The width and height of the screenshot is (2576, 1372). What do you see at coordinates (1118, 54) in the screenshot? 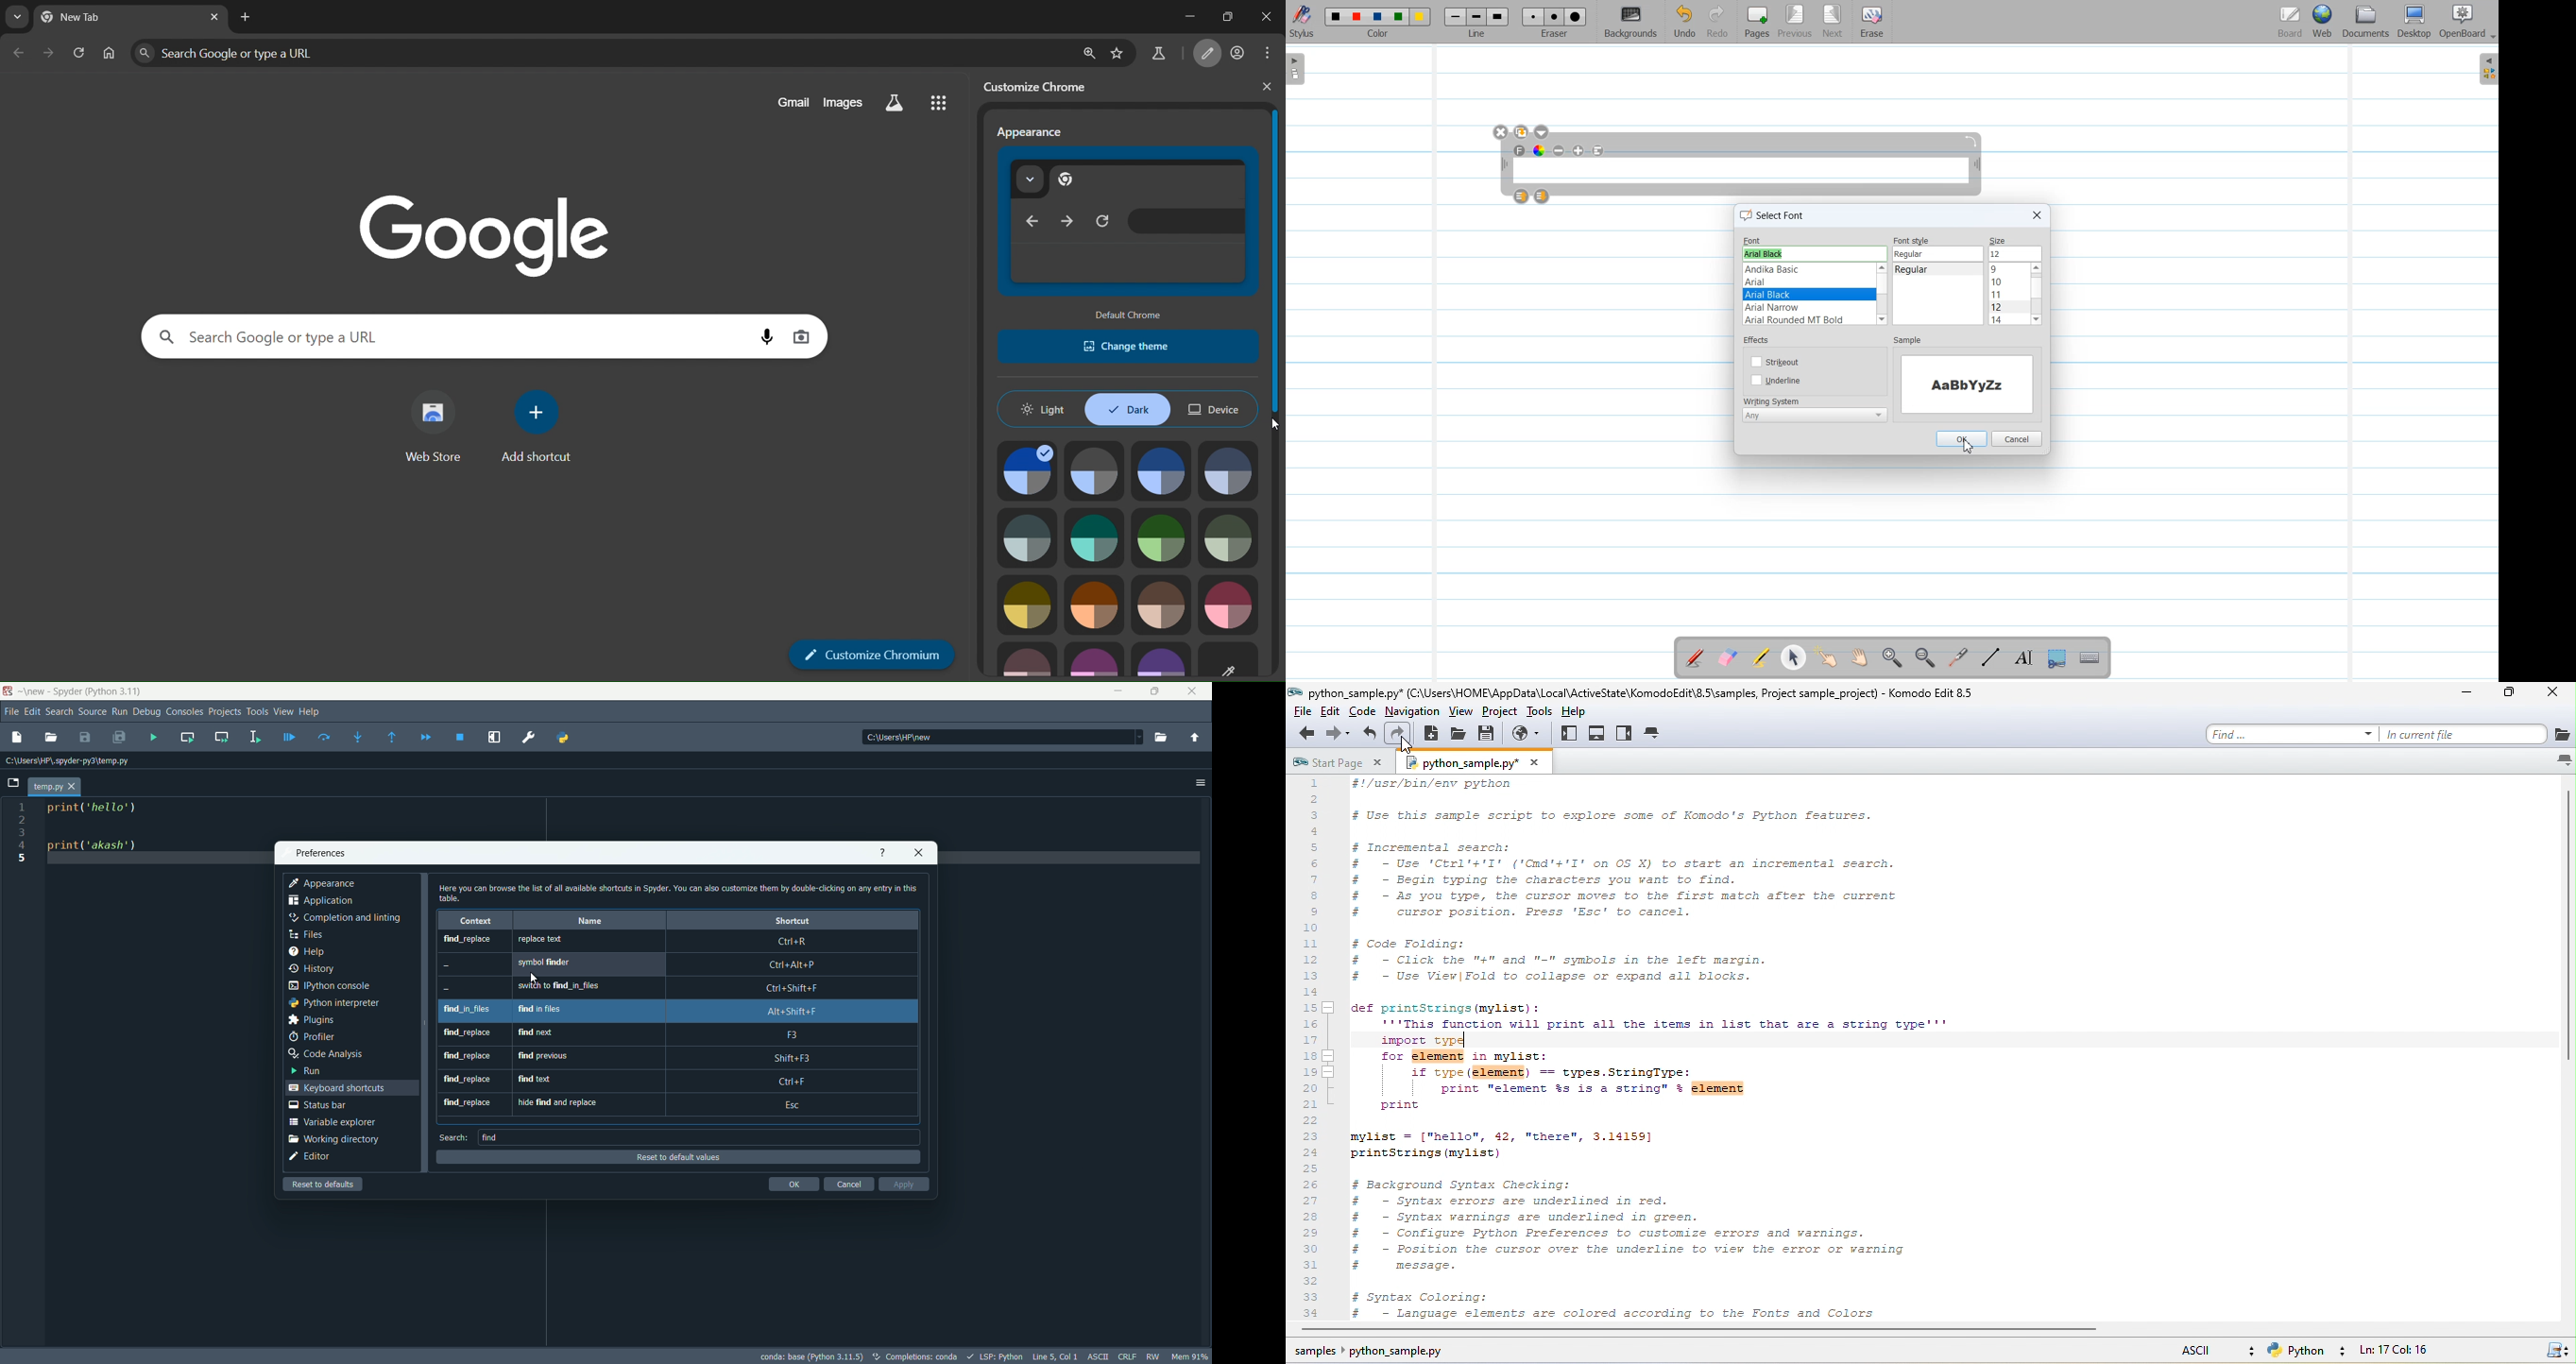
I see `bookmark ` at bounding box center [1118, 54].